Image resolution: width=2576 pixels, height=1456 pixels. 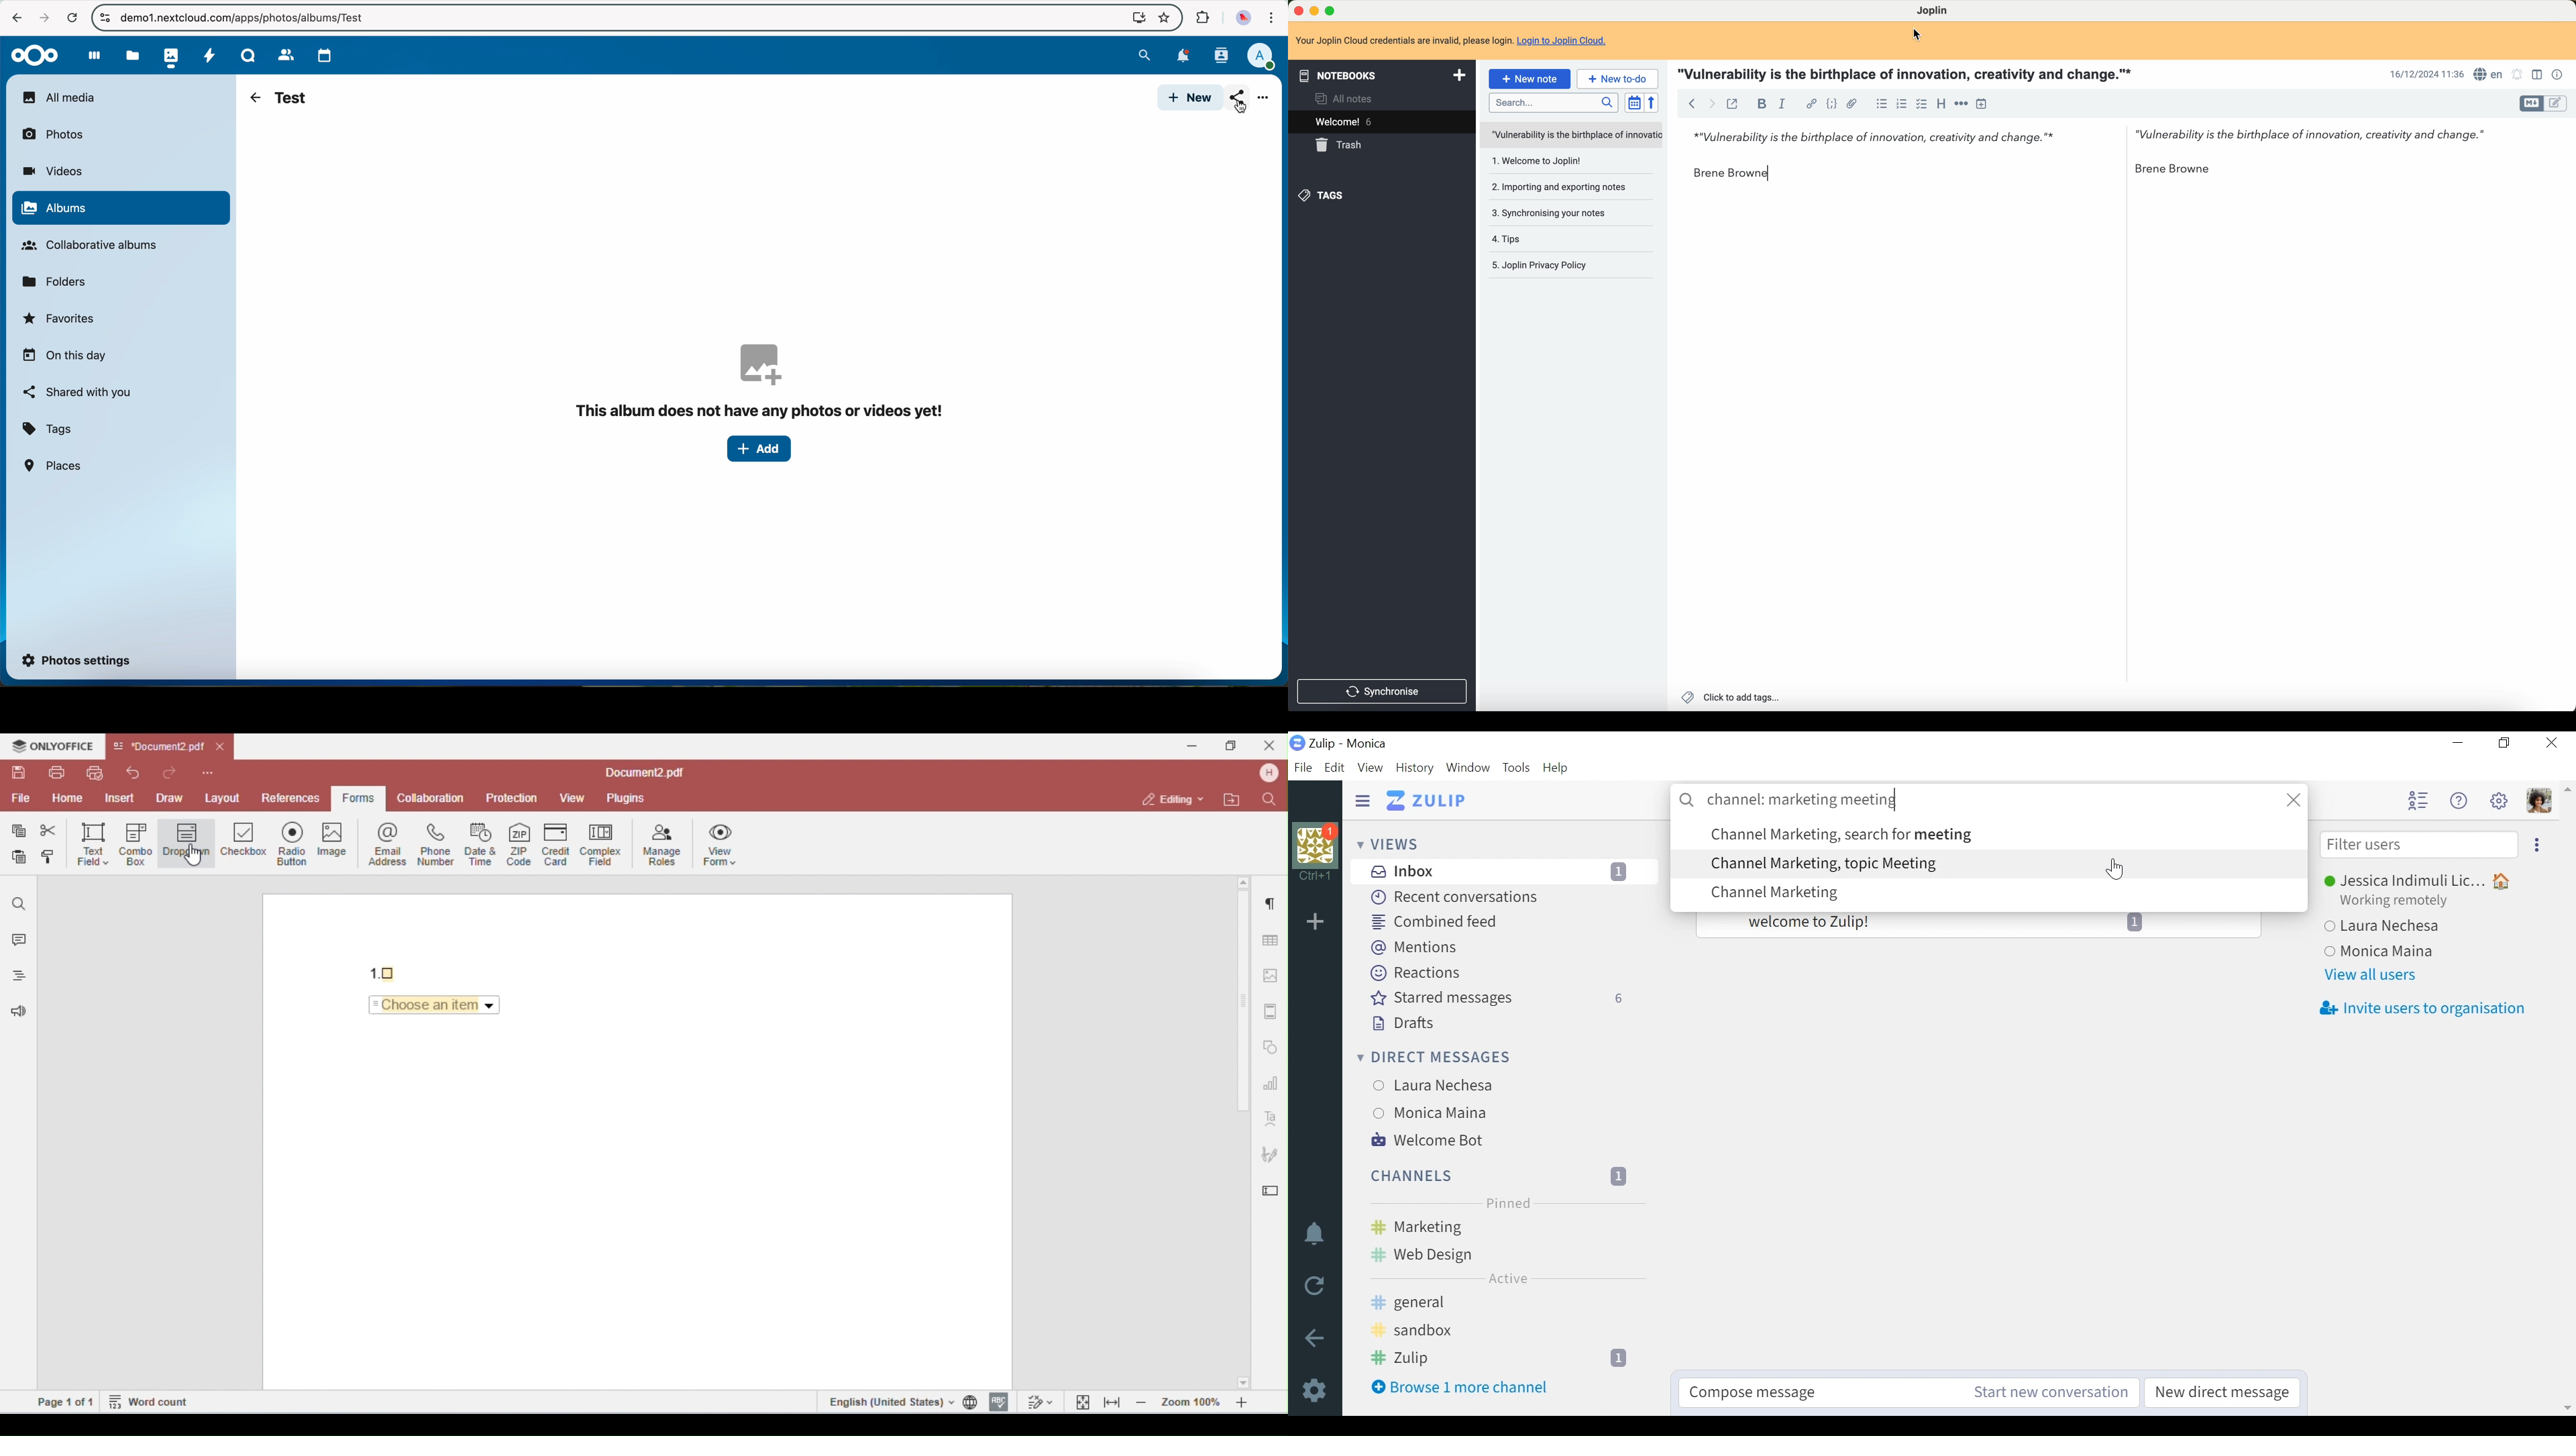 I want to click on click on share, so click(x=1240, y=101).